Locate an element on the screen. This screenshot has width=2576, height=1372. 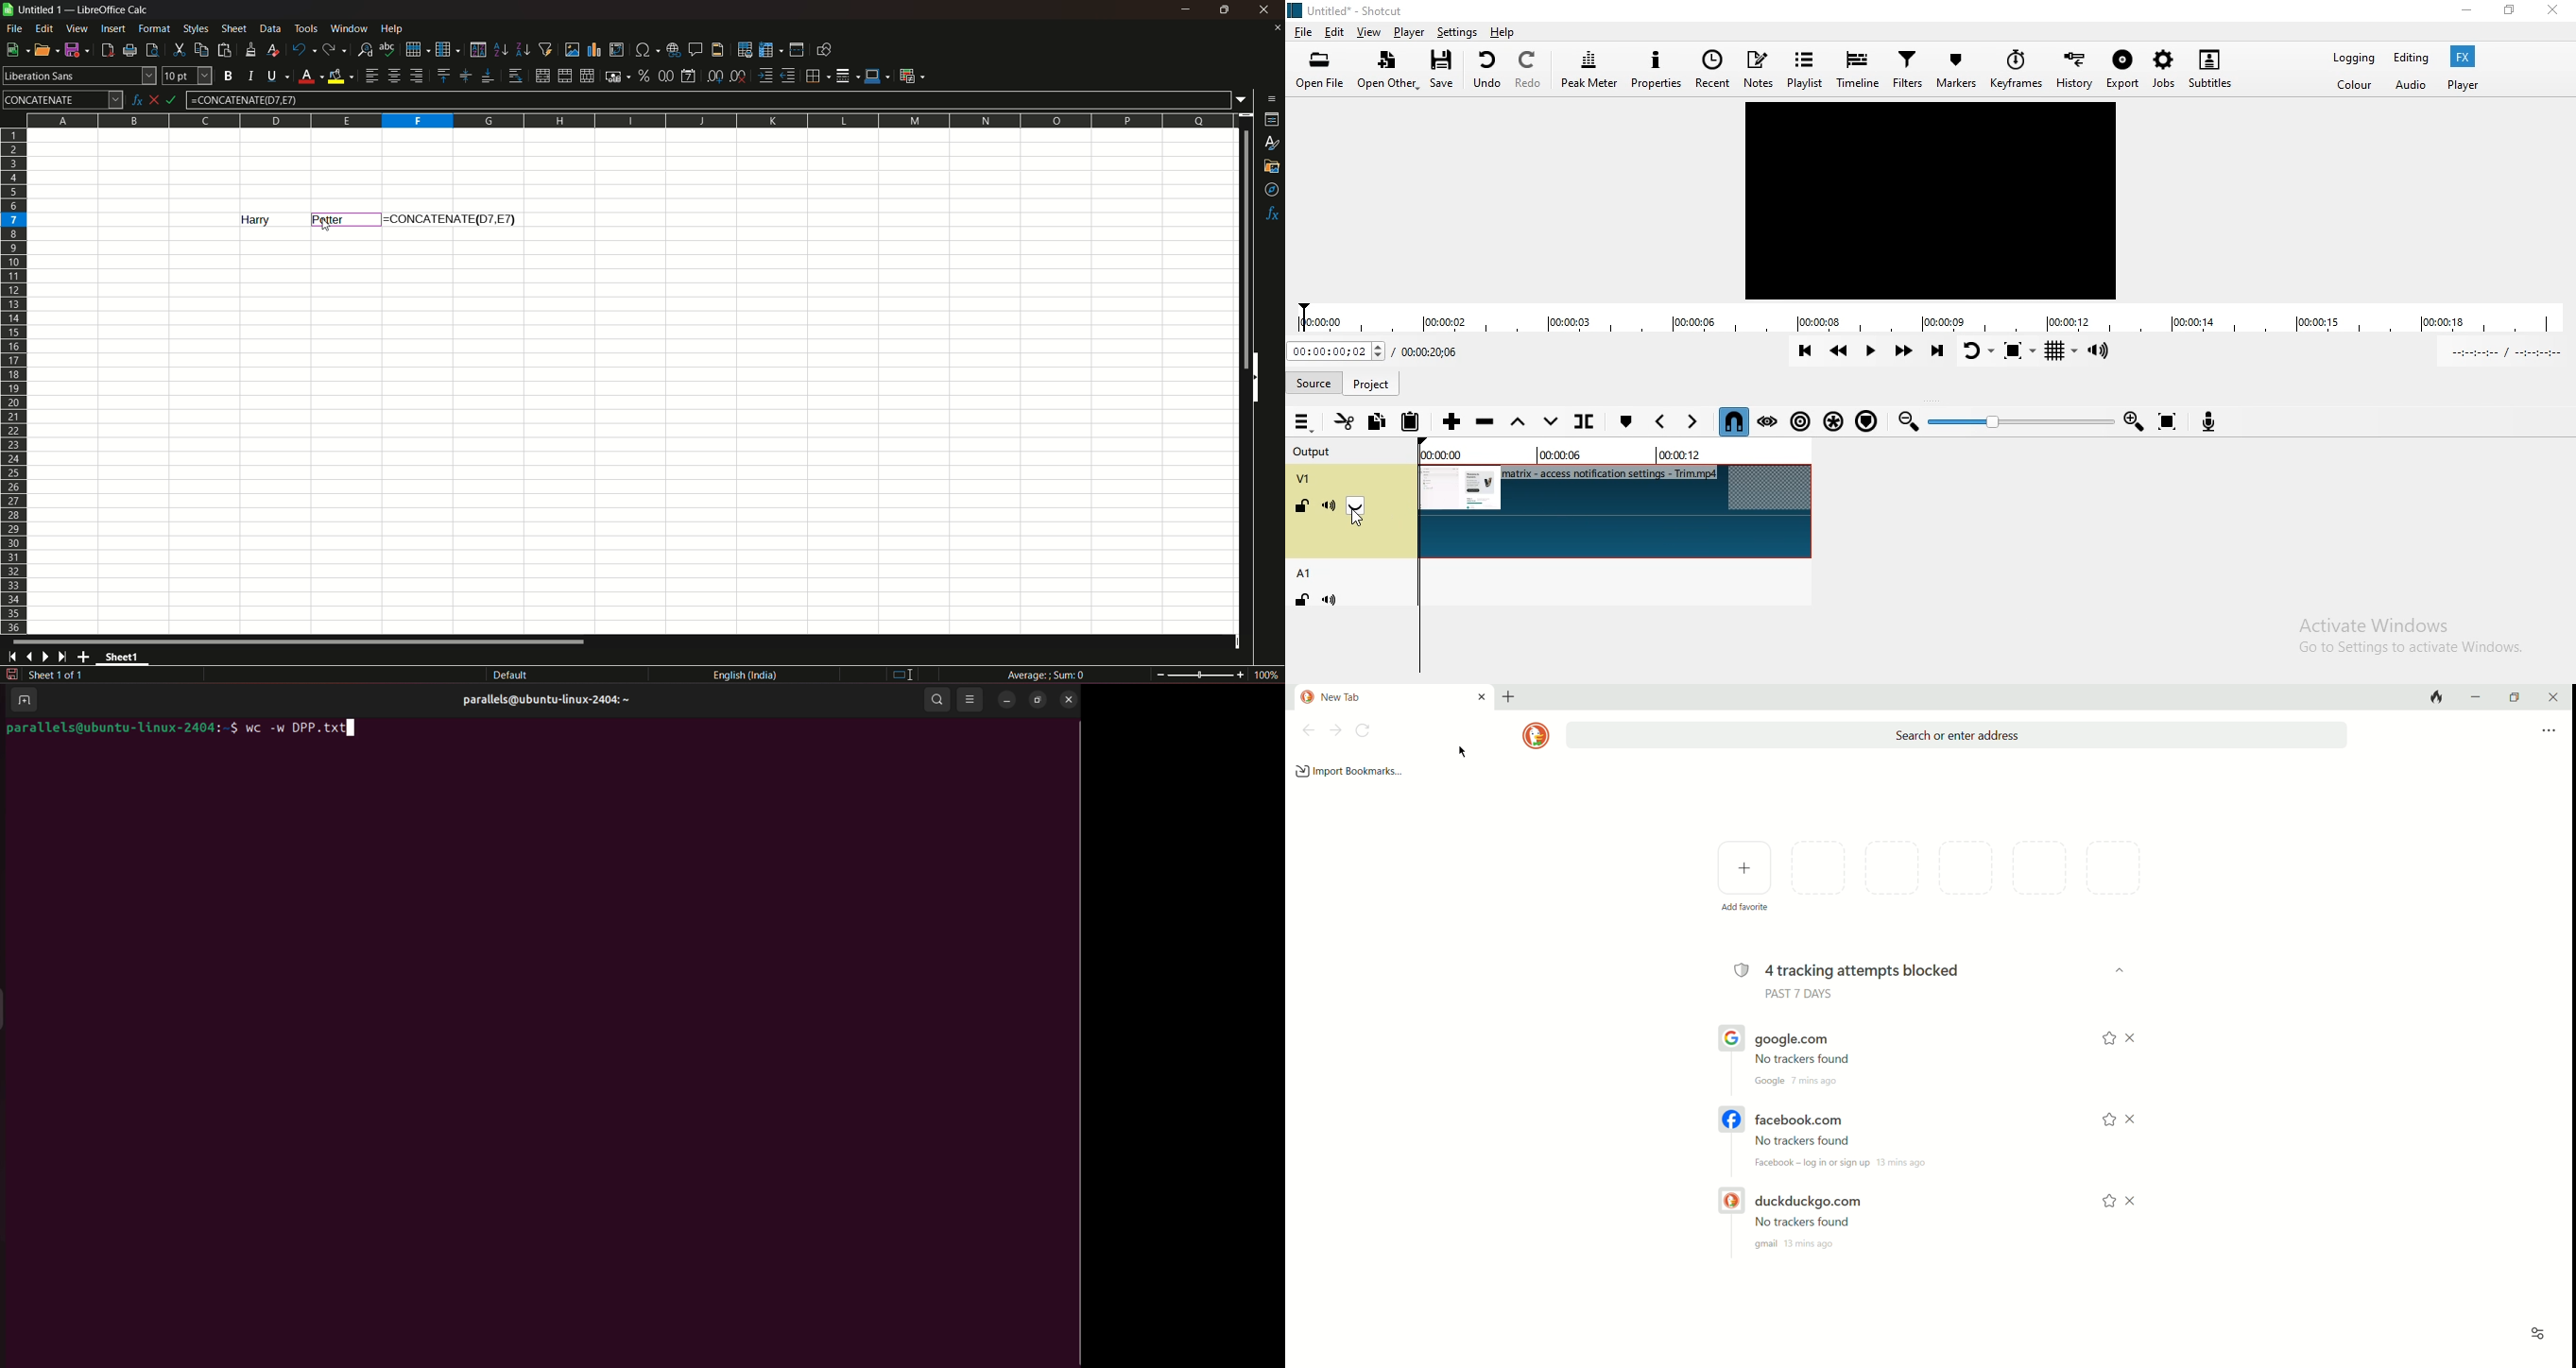
CLOSE is located at coordinates (2131, 1038).